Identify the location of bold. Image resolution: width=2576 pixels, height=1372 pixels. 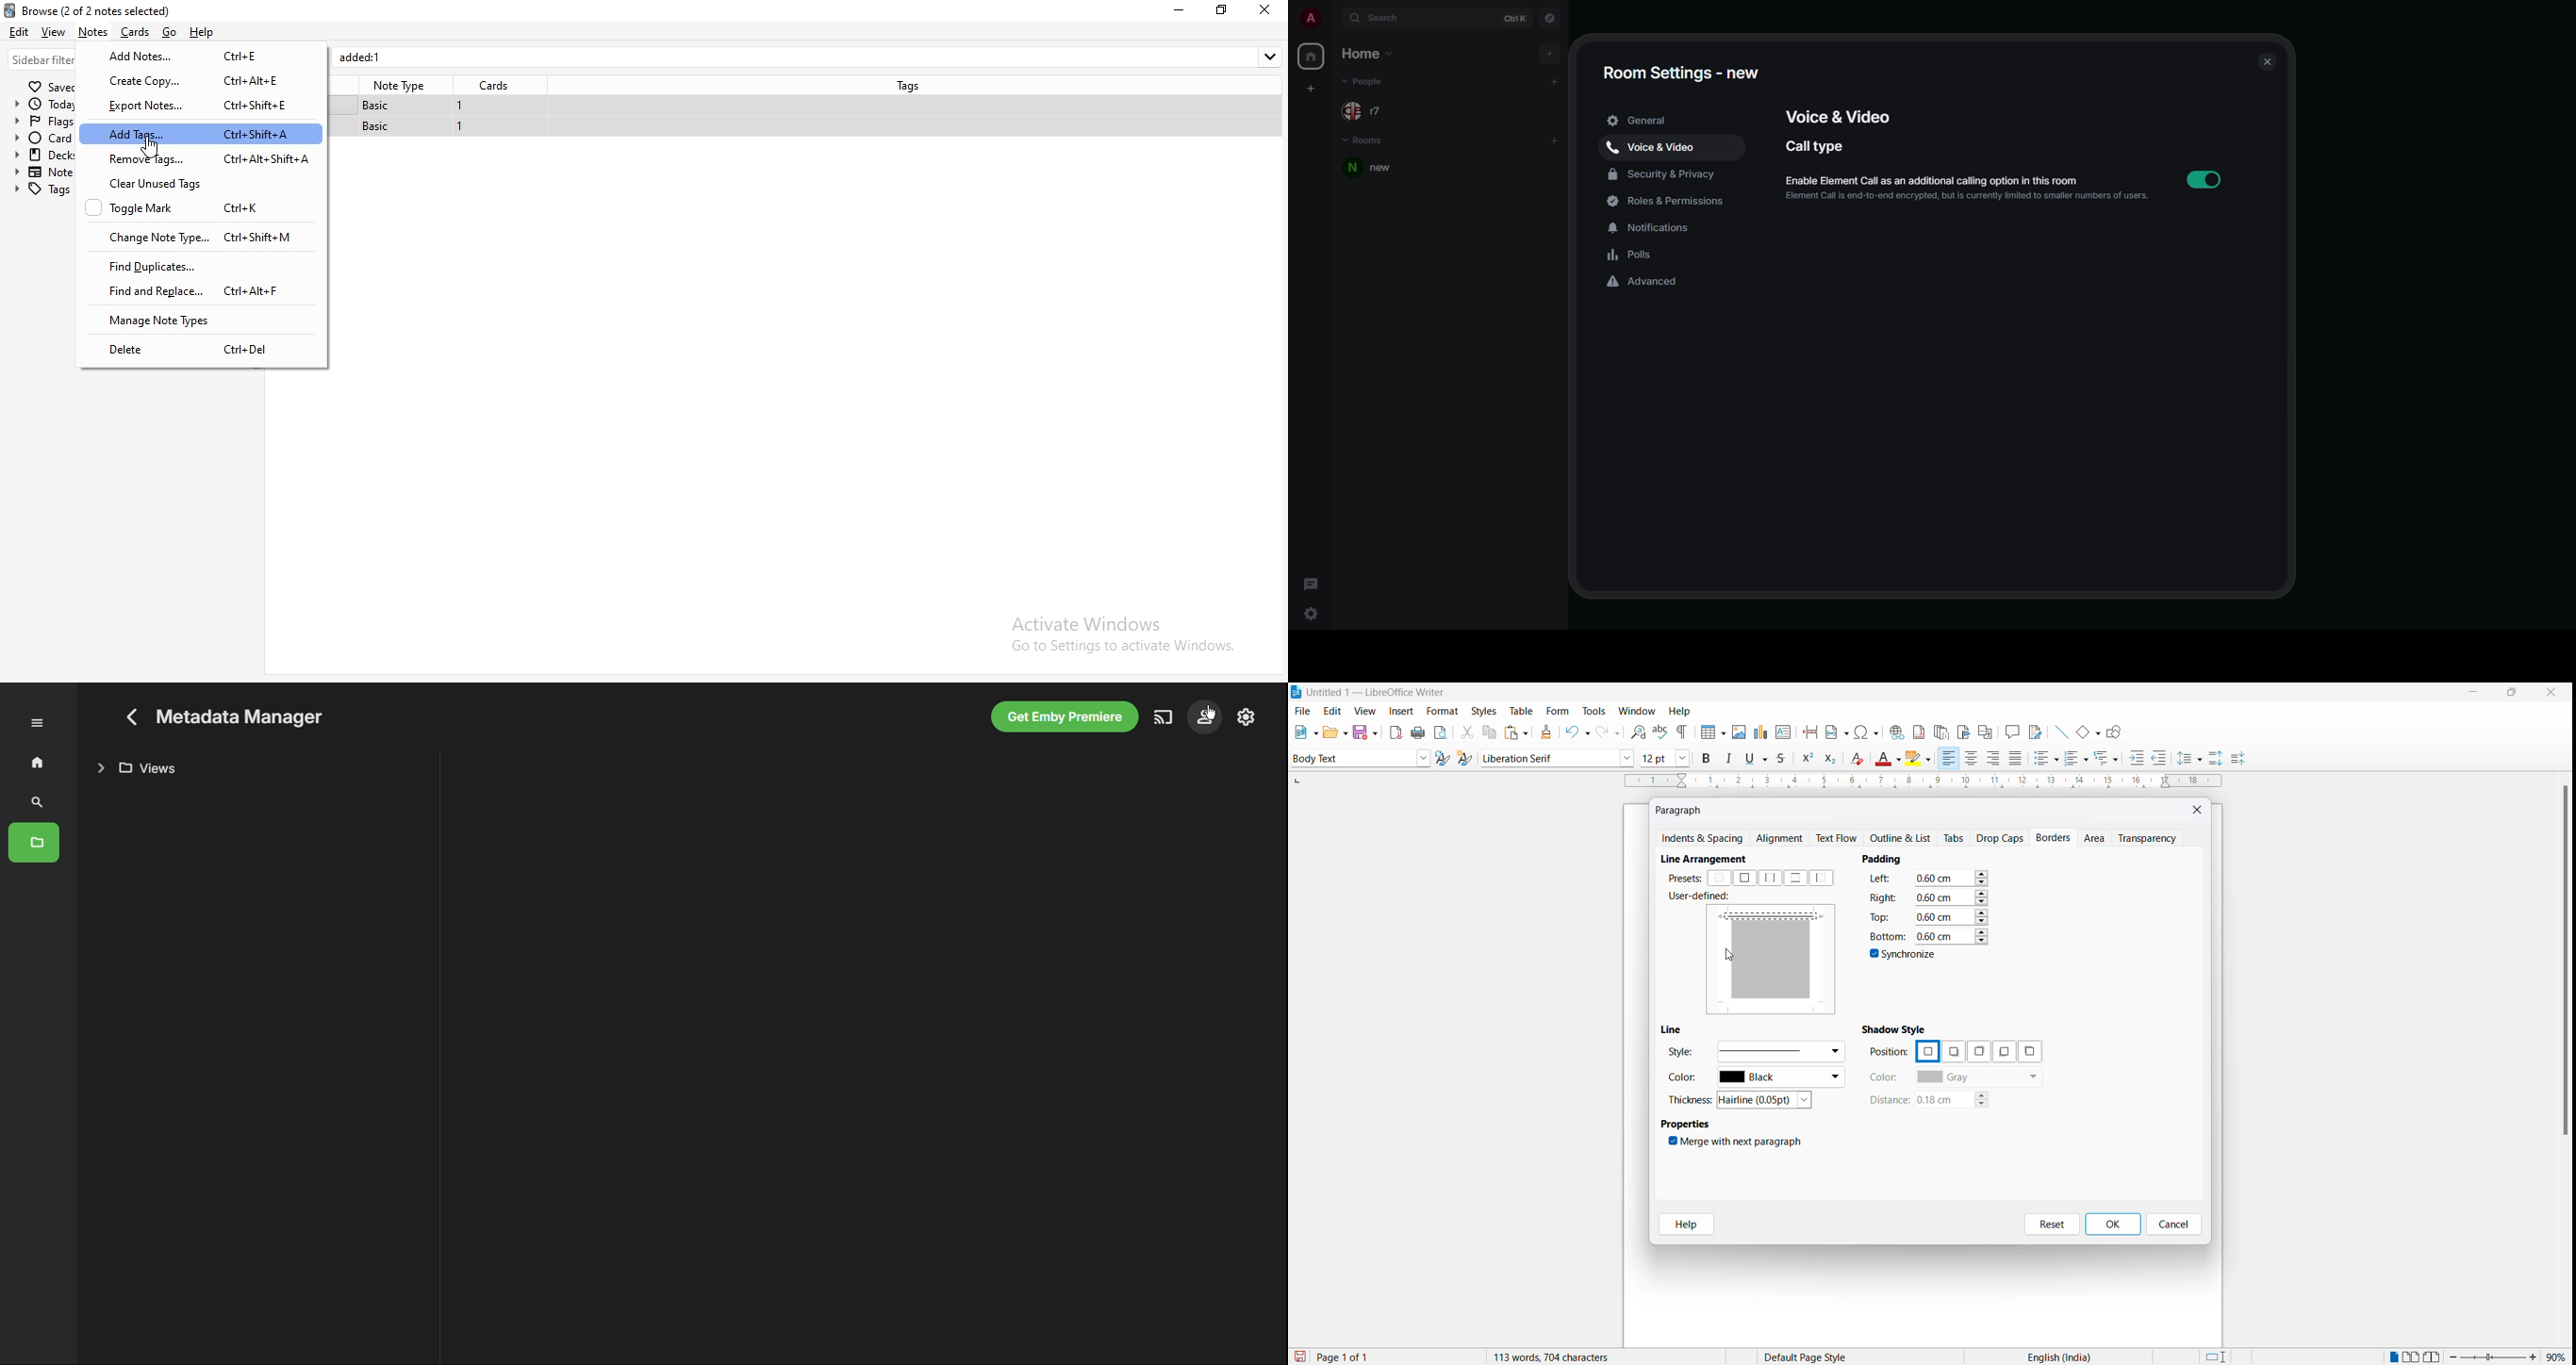
(1707, 759).